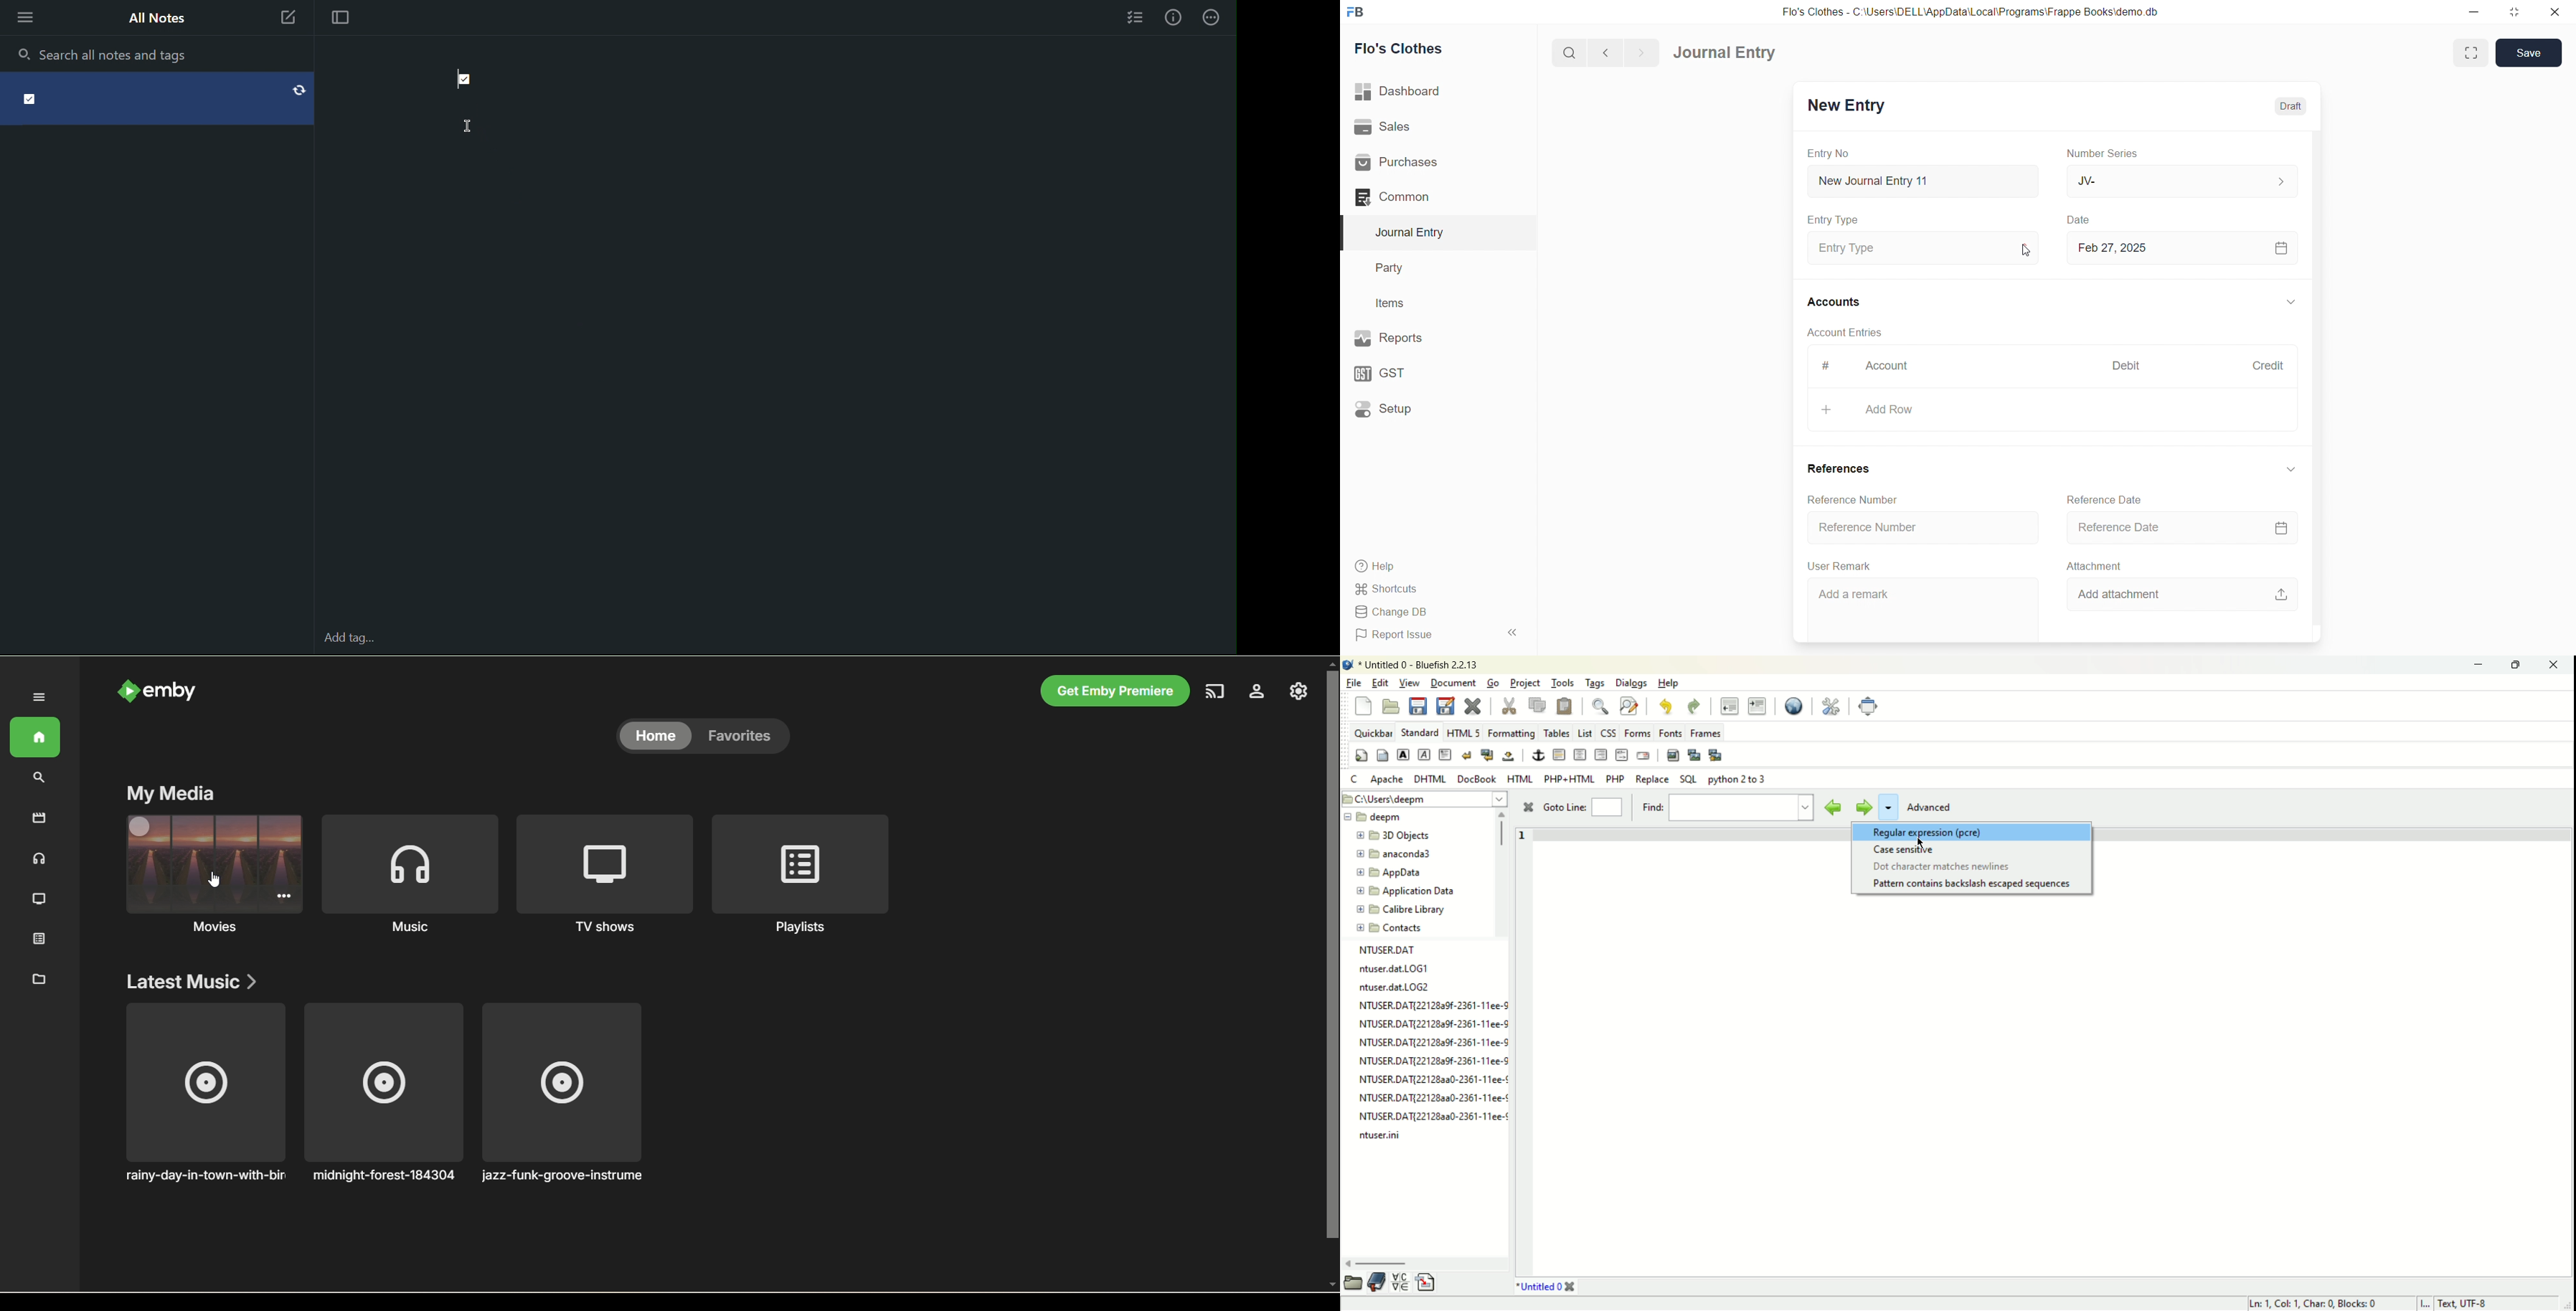  What do you see at coordinates (1418, 590) in the screenshot?
I see `Shortcuts` at bounding box center [1418, 590].